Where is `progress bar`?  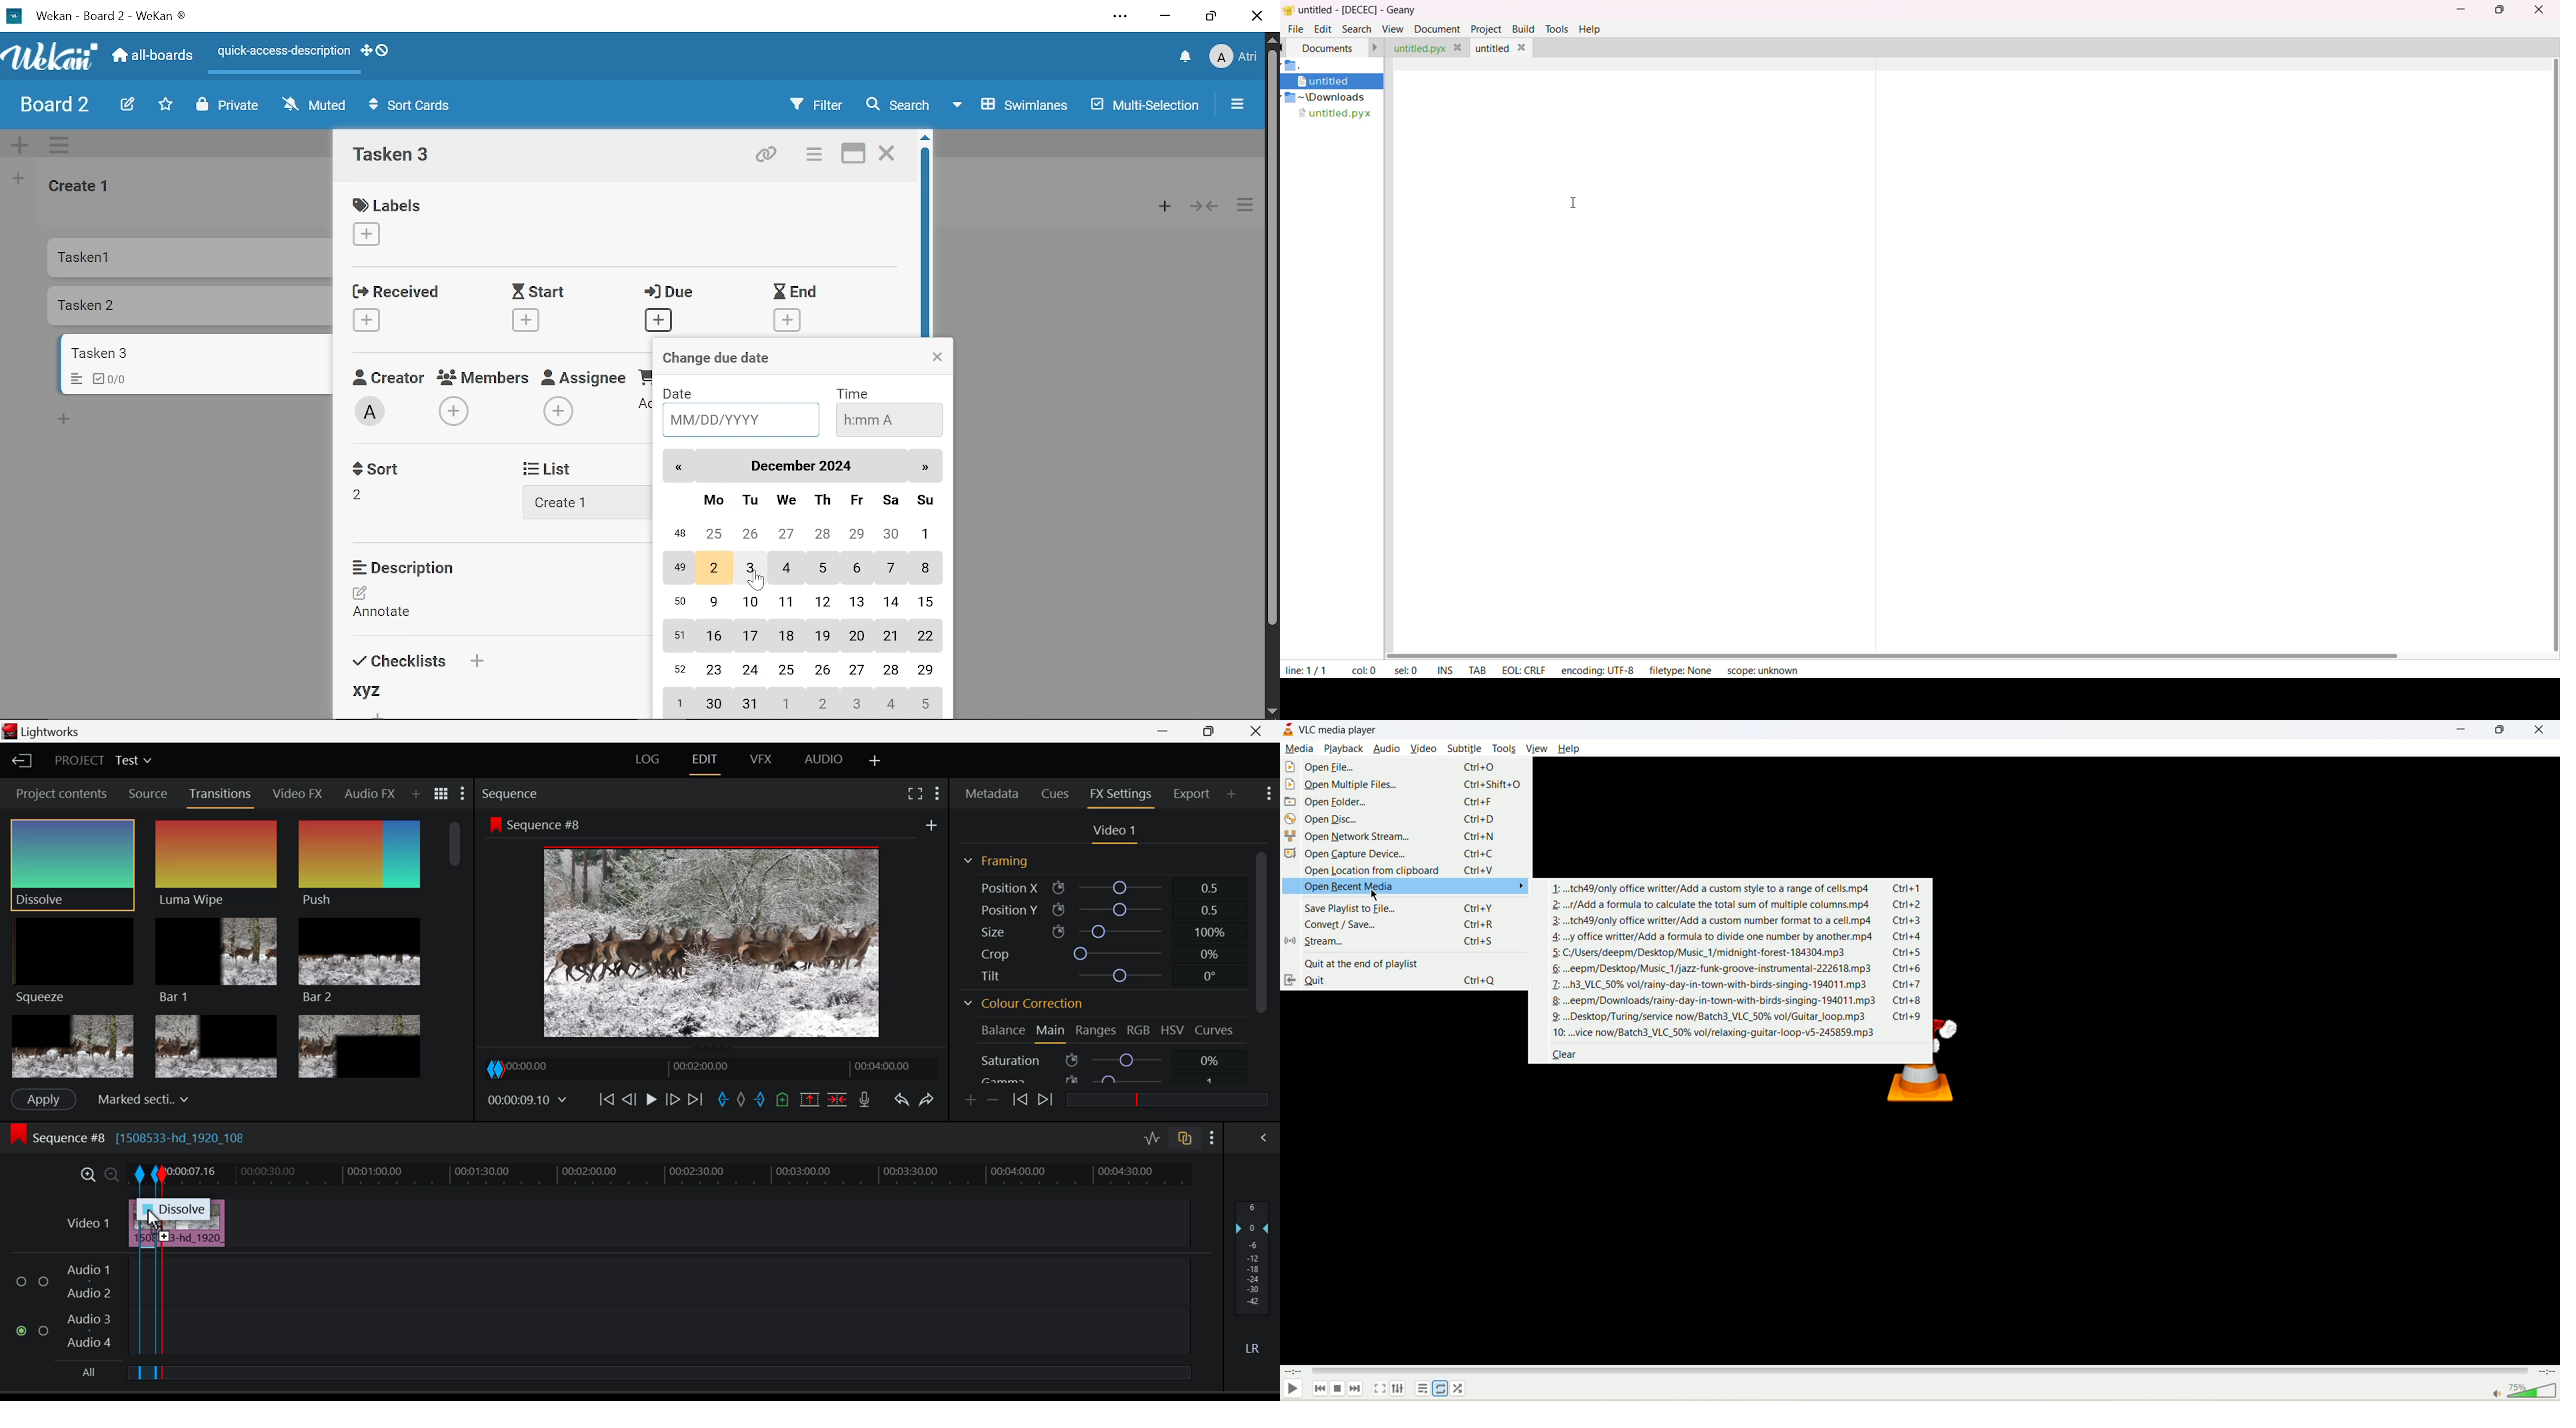
progress bar is located at coordinates (1921, 1370).